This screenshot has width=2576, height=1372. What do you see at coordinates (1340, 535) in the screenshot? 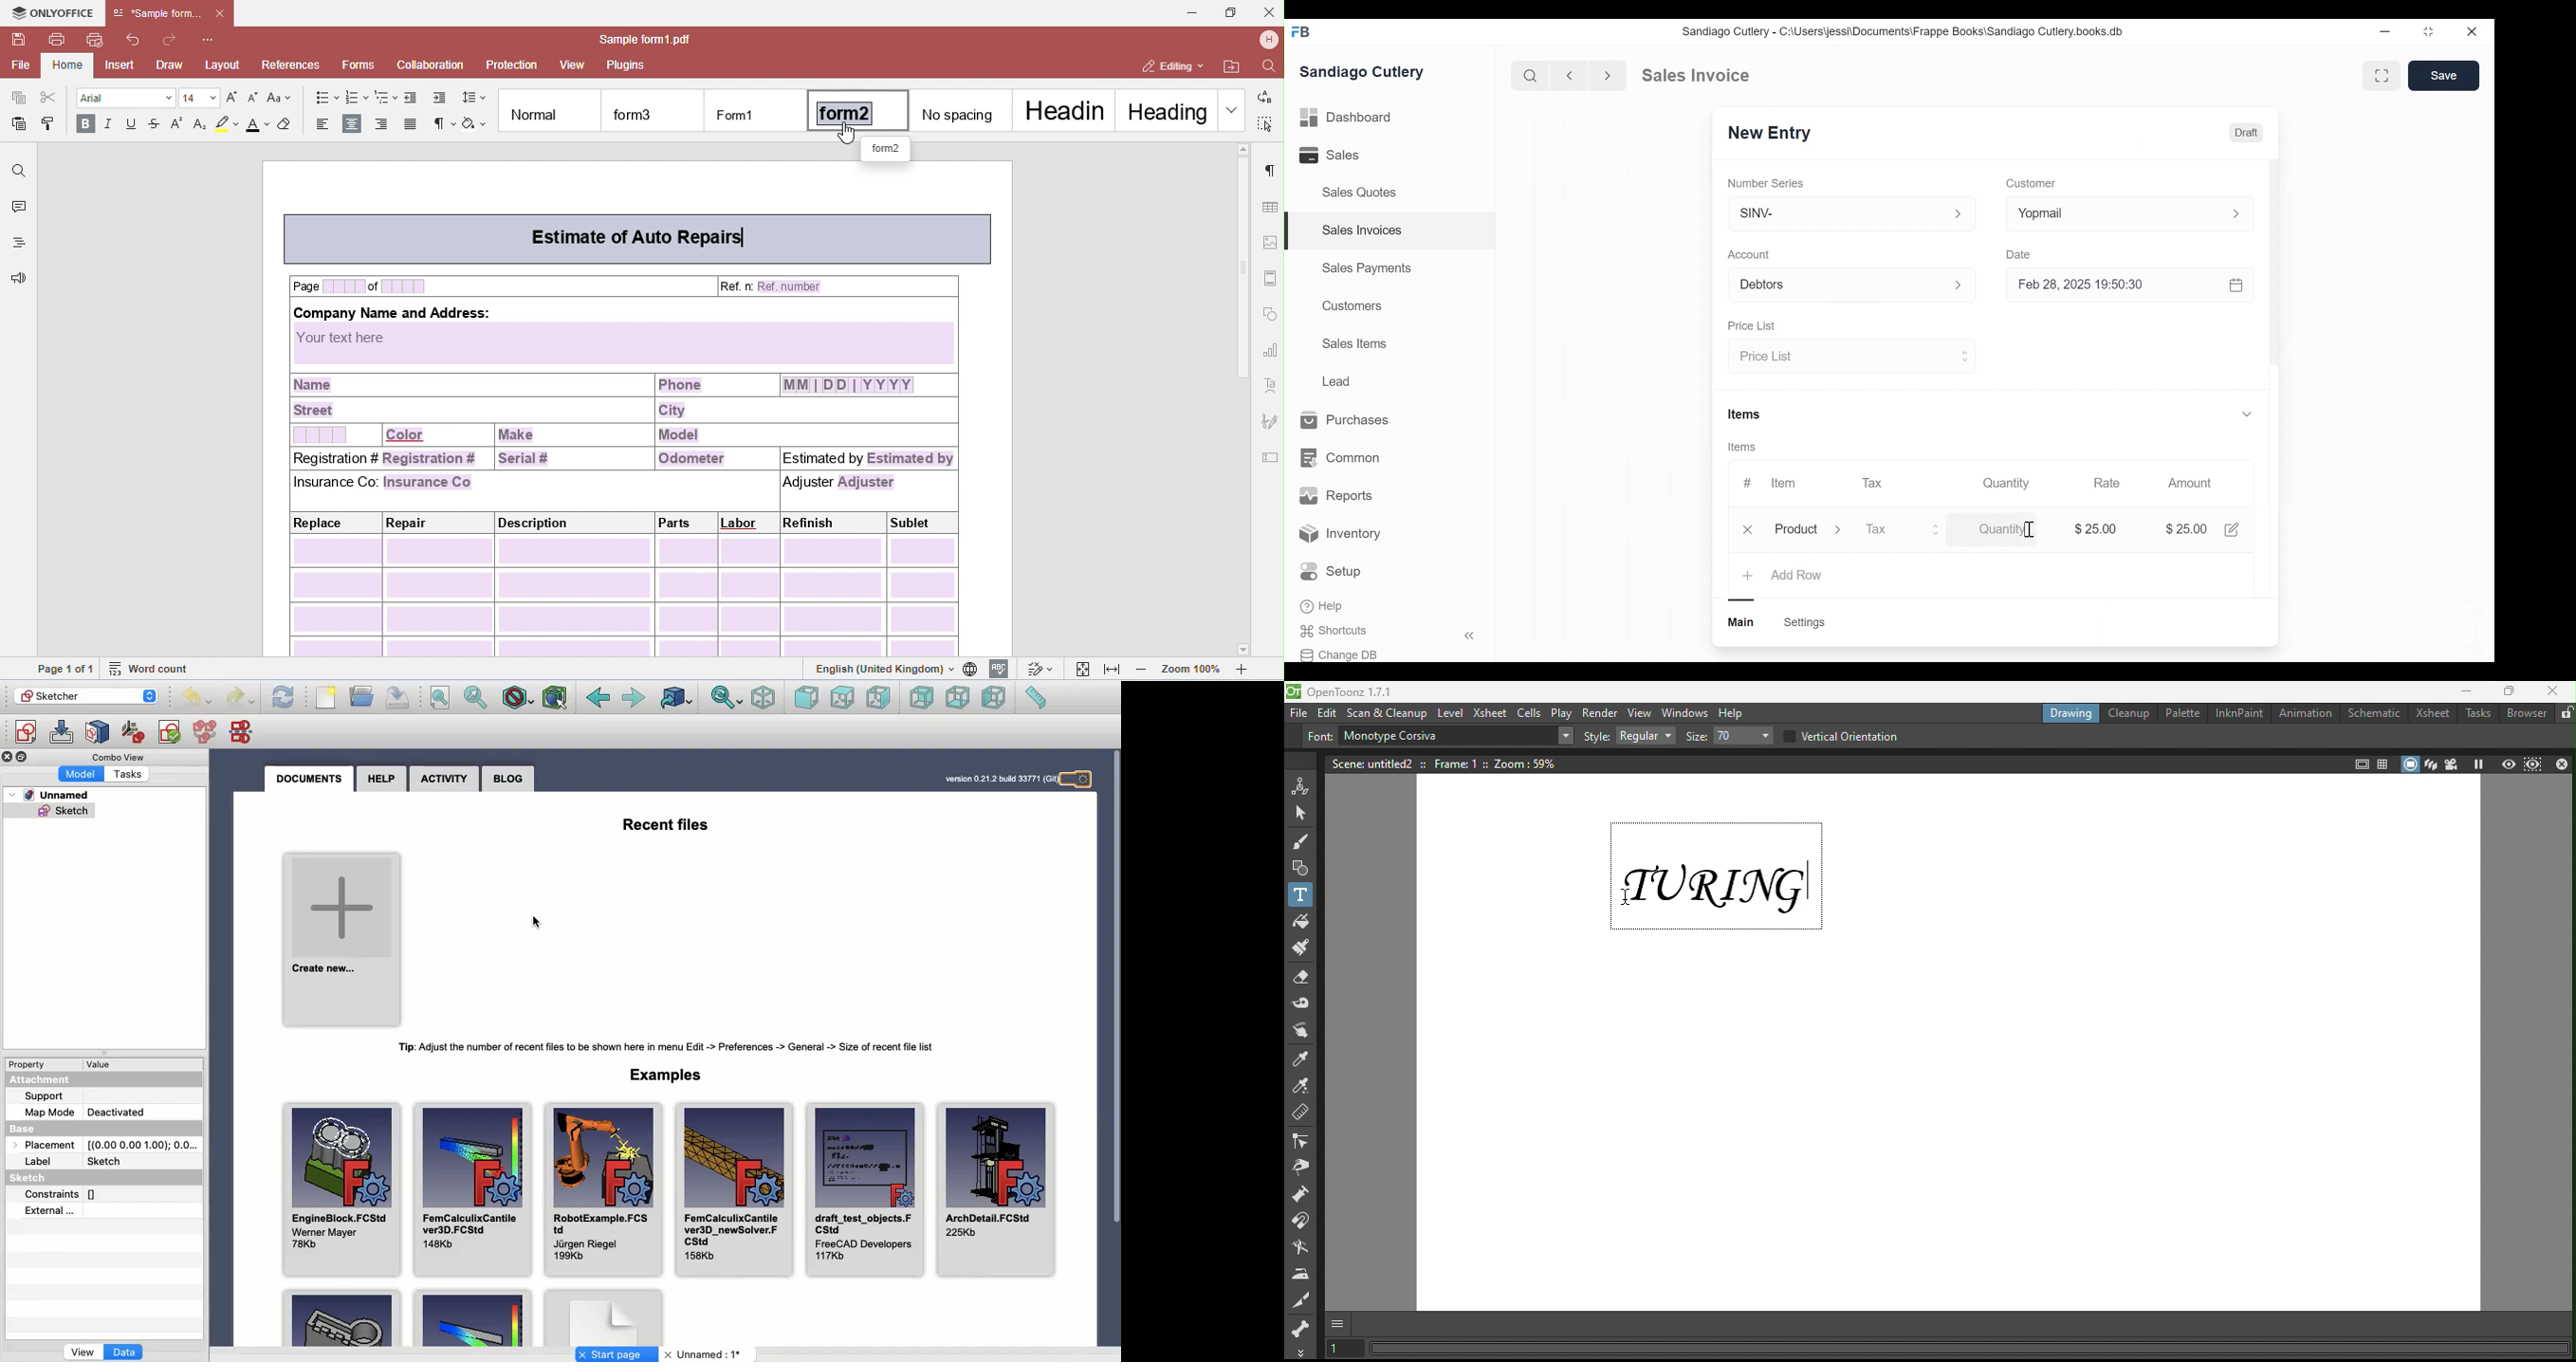
I see `Inventory` at bounding box center [1340, 535].